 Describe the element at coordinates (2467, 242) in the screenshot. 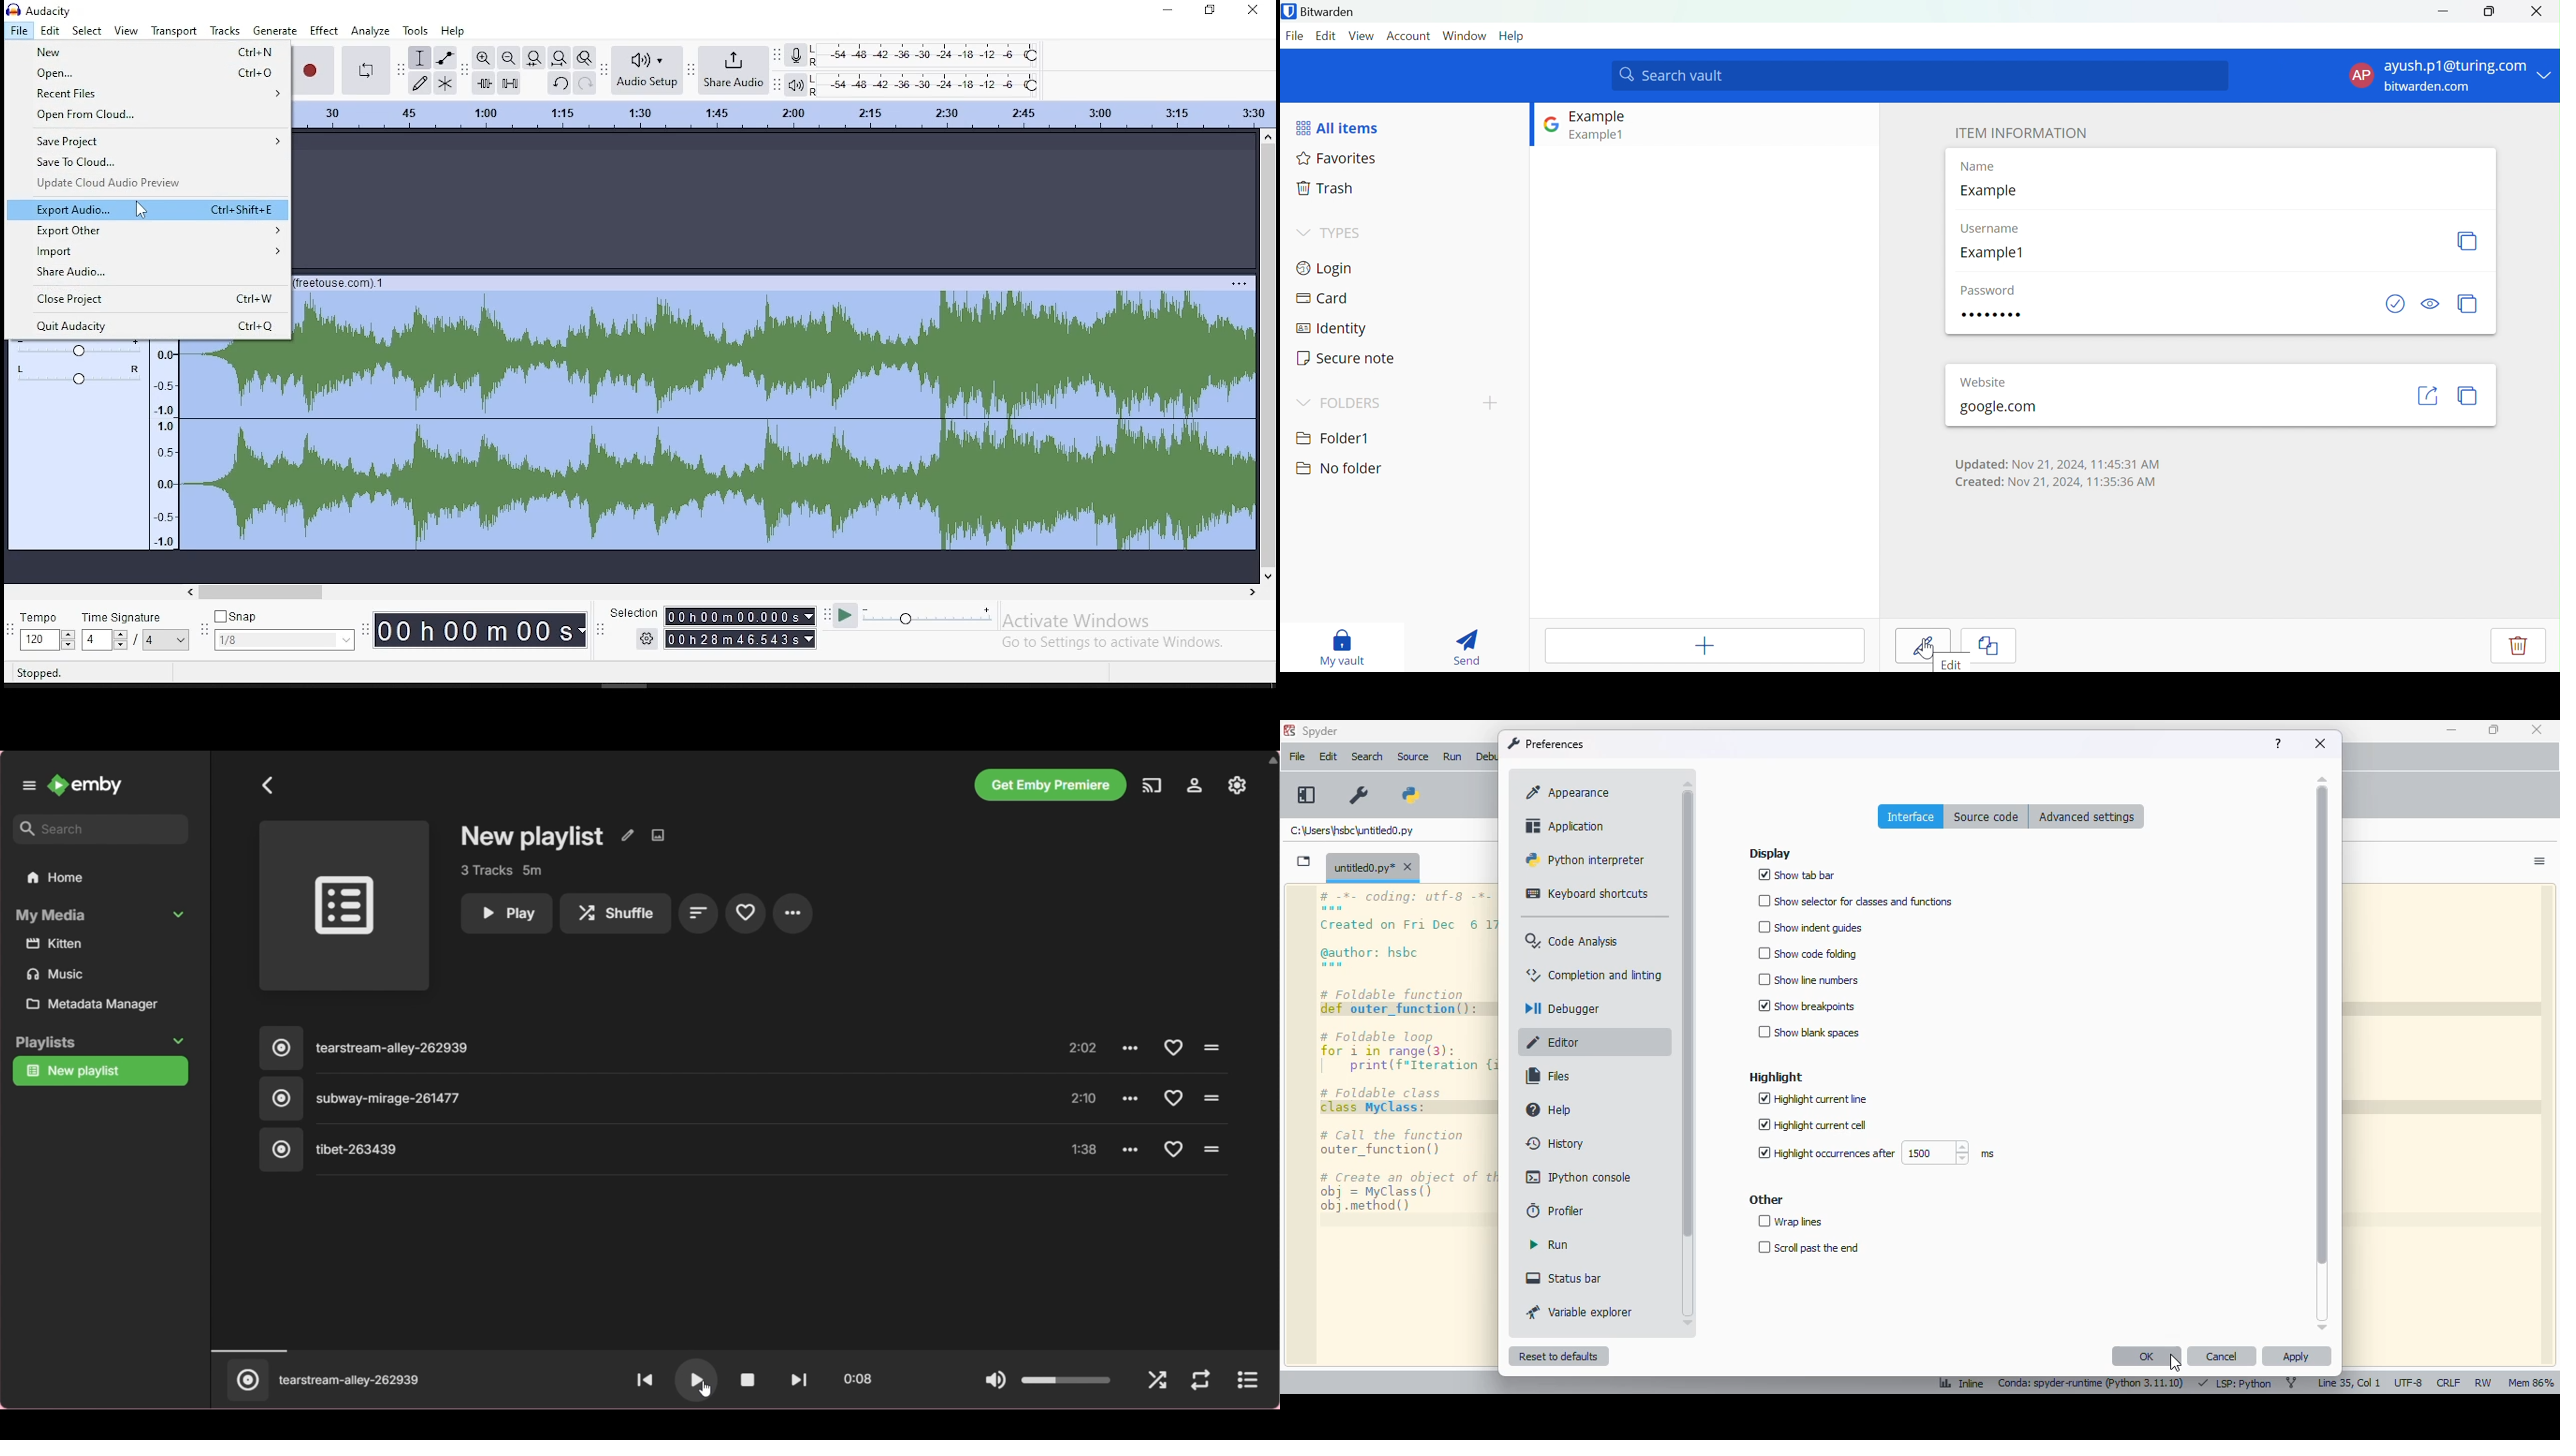

I see `Generate Username` at that location.